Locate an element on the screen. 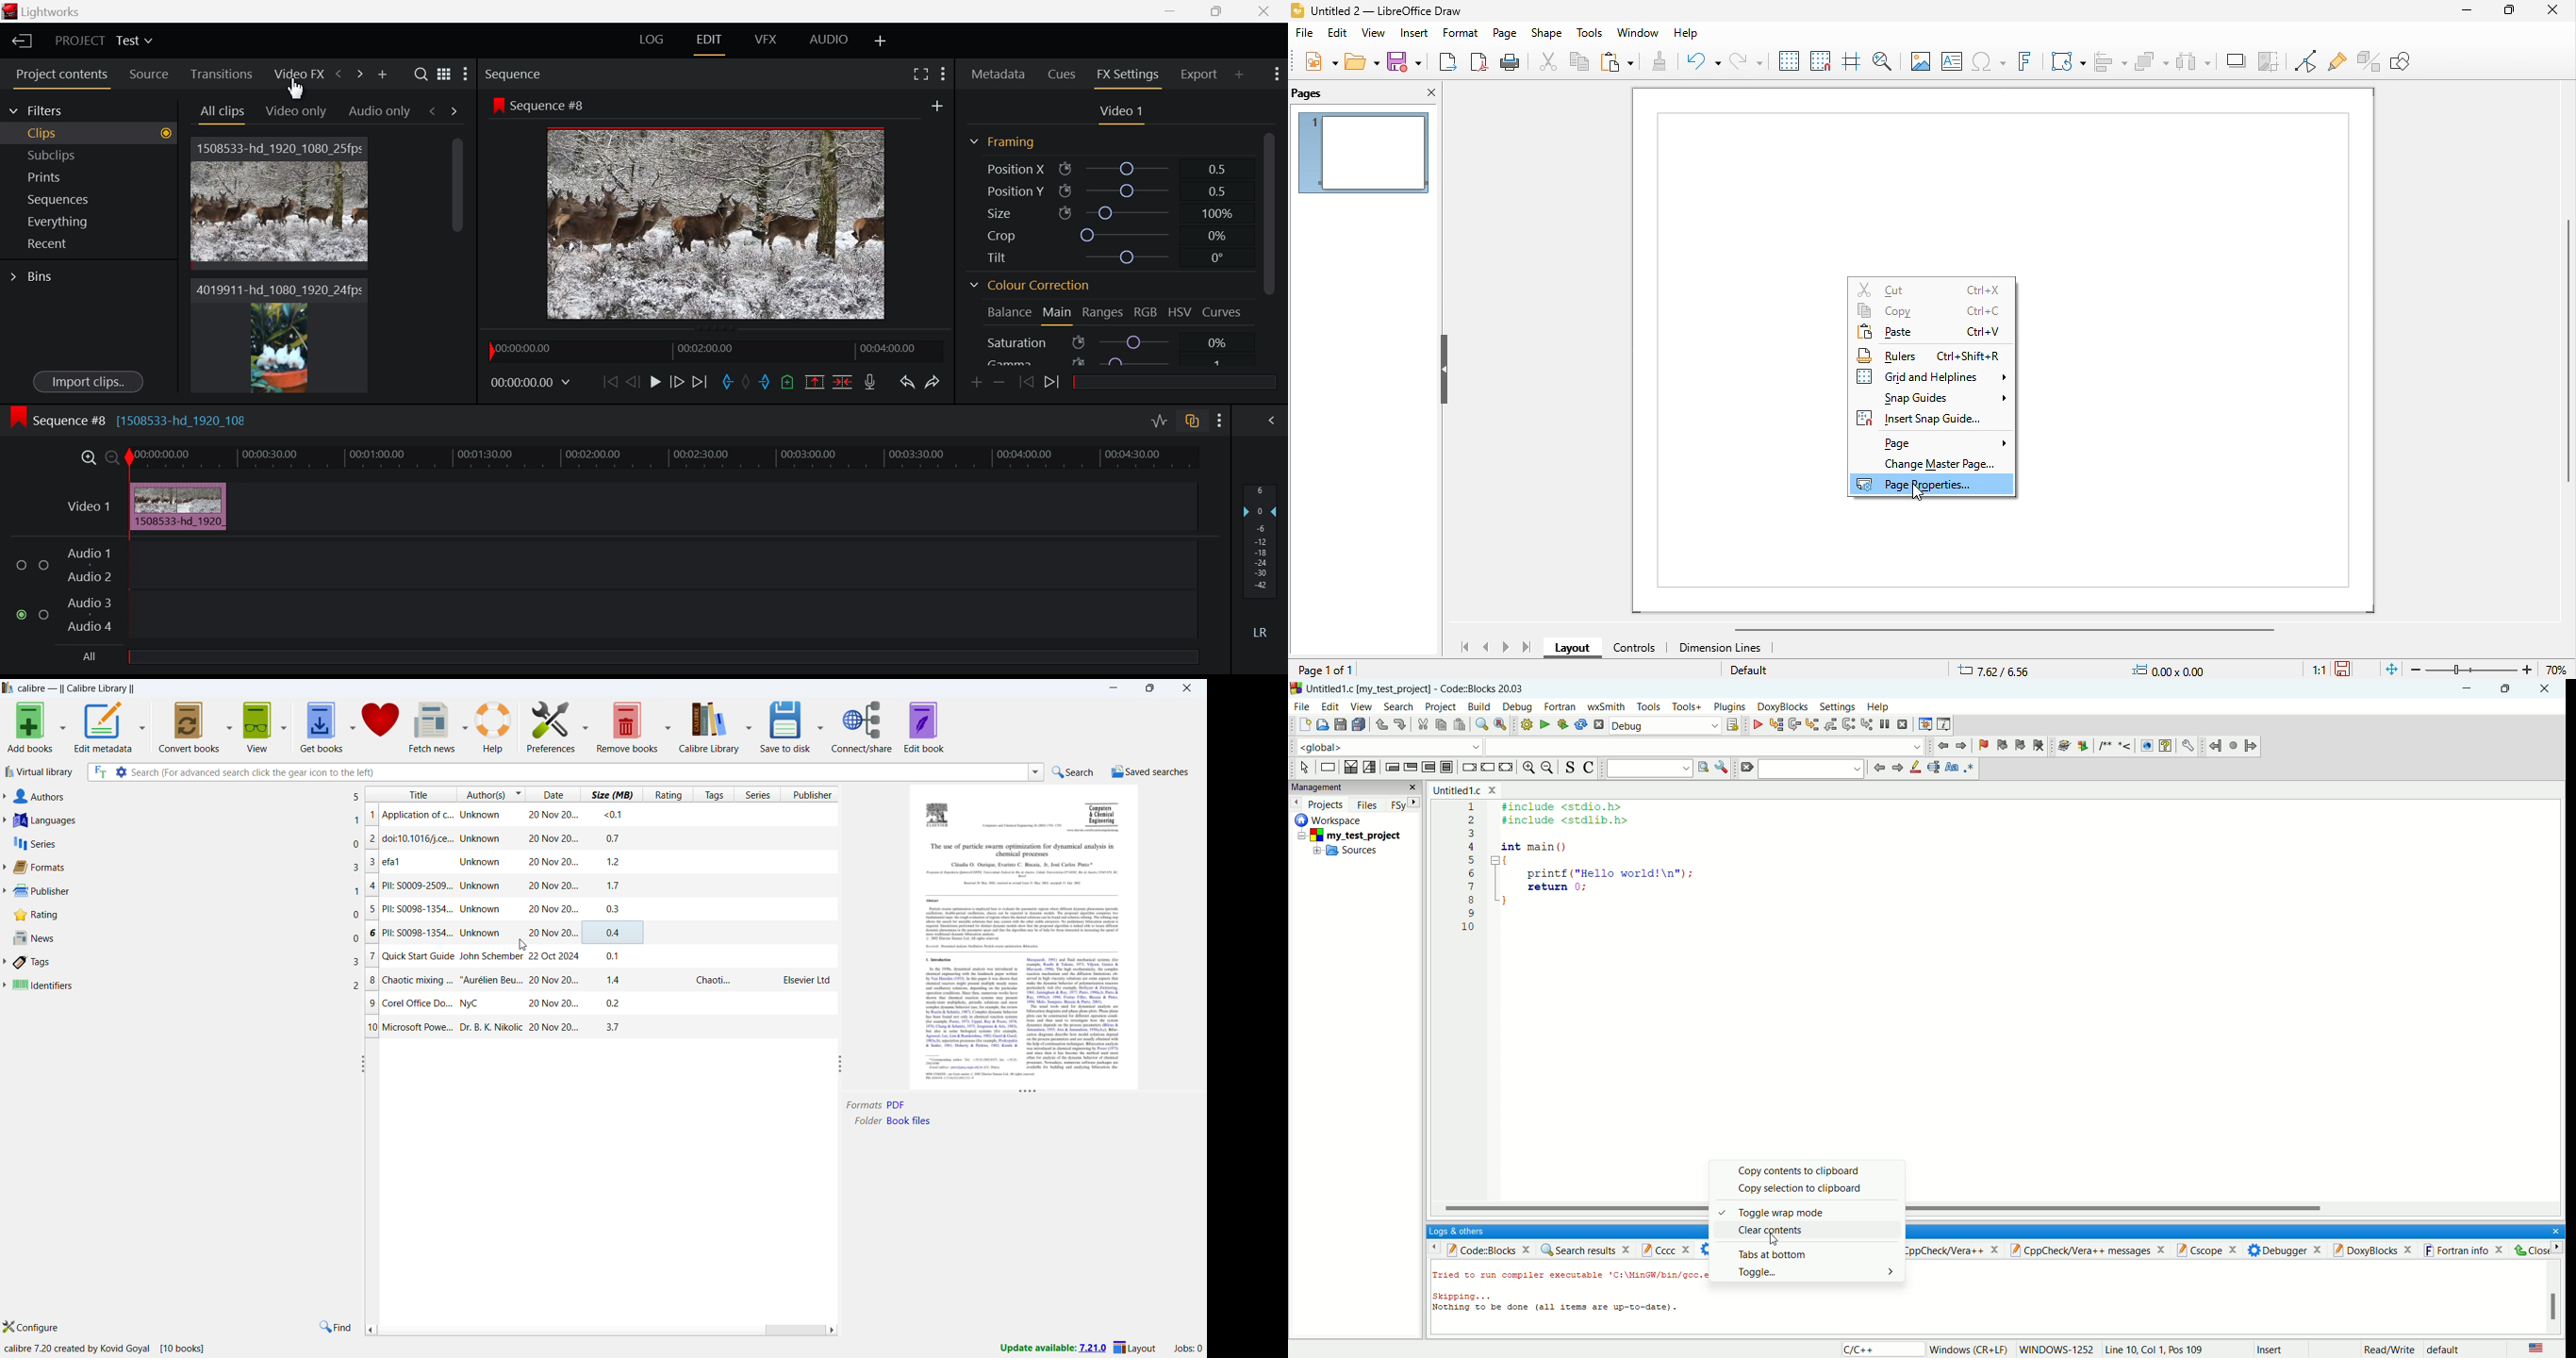 This screenshot has width=2576, height=1372. text search is located at coordinates (1649, 768).